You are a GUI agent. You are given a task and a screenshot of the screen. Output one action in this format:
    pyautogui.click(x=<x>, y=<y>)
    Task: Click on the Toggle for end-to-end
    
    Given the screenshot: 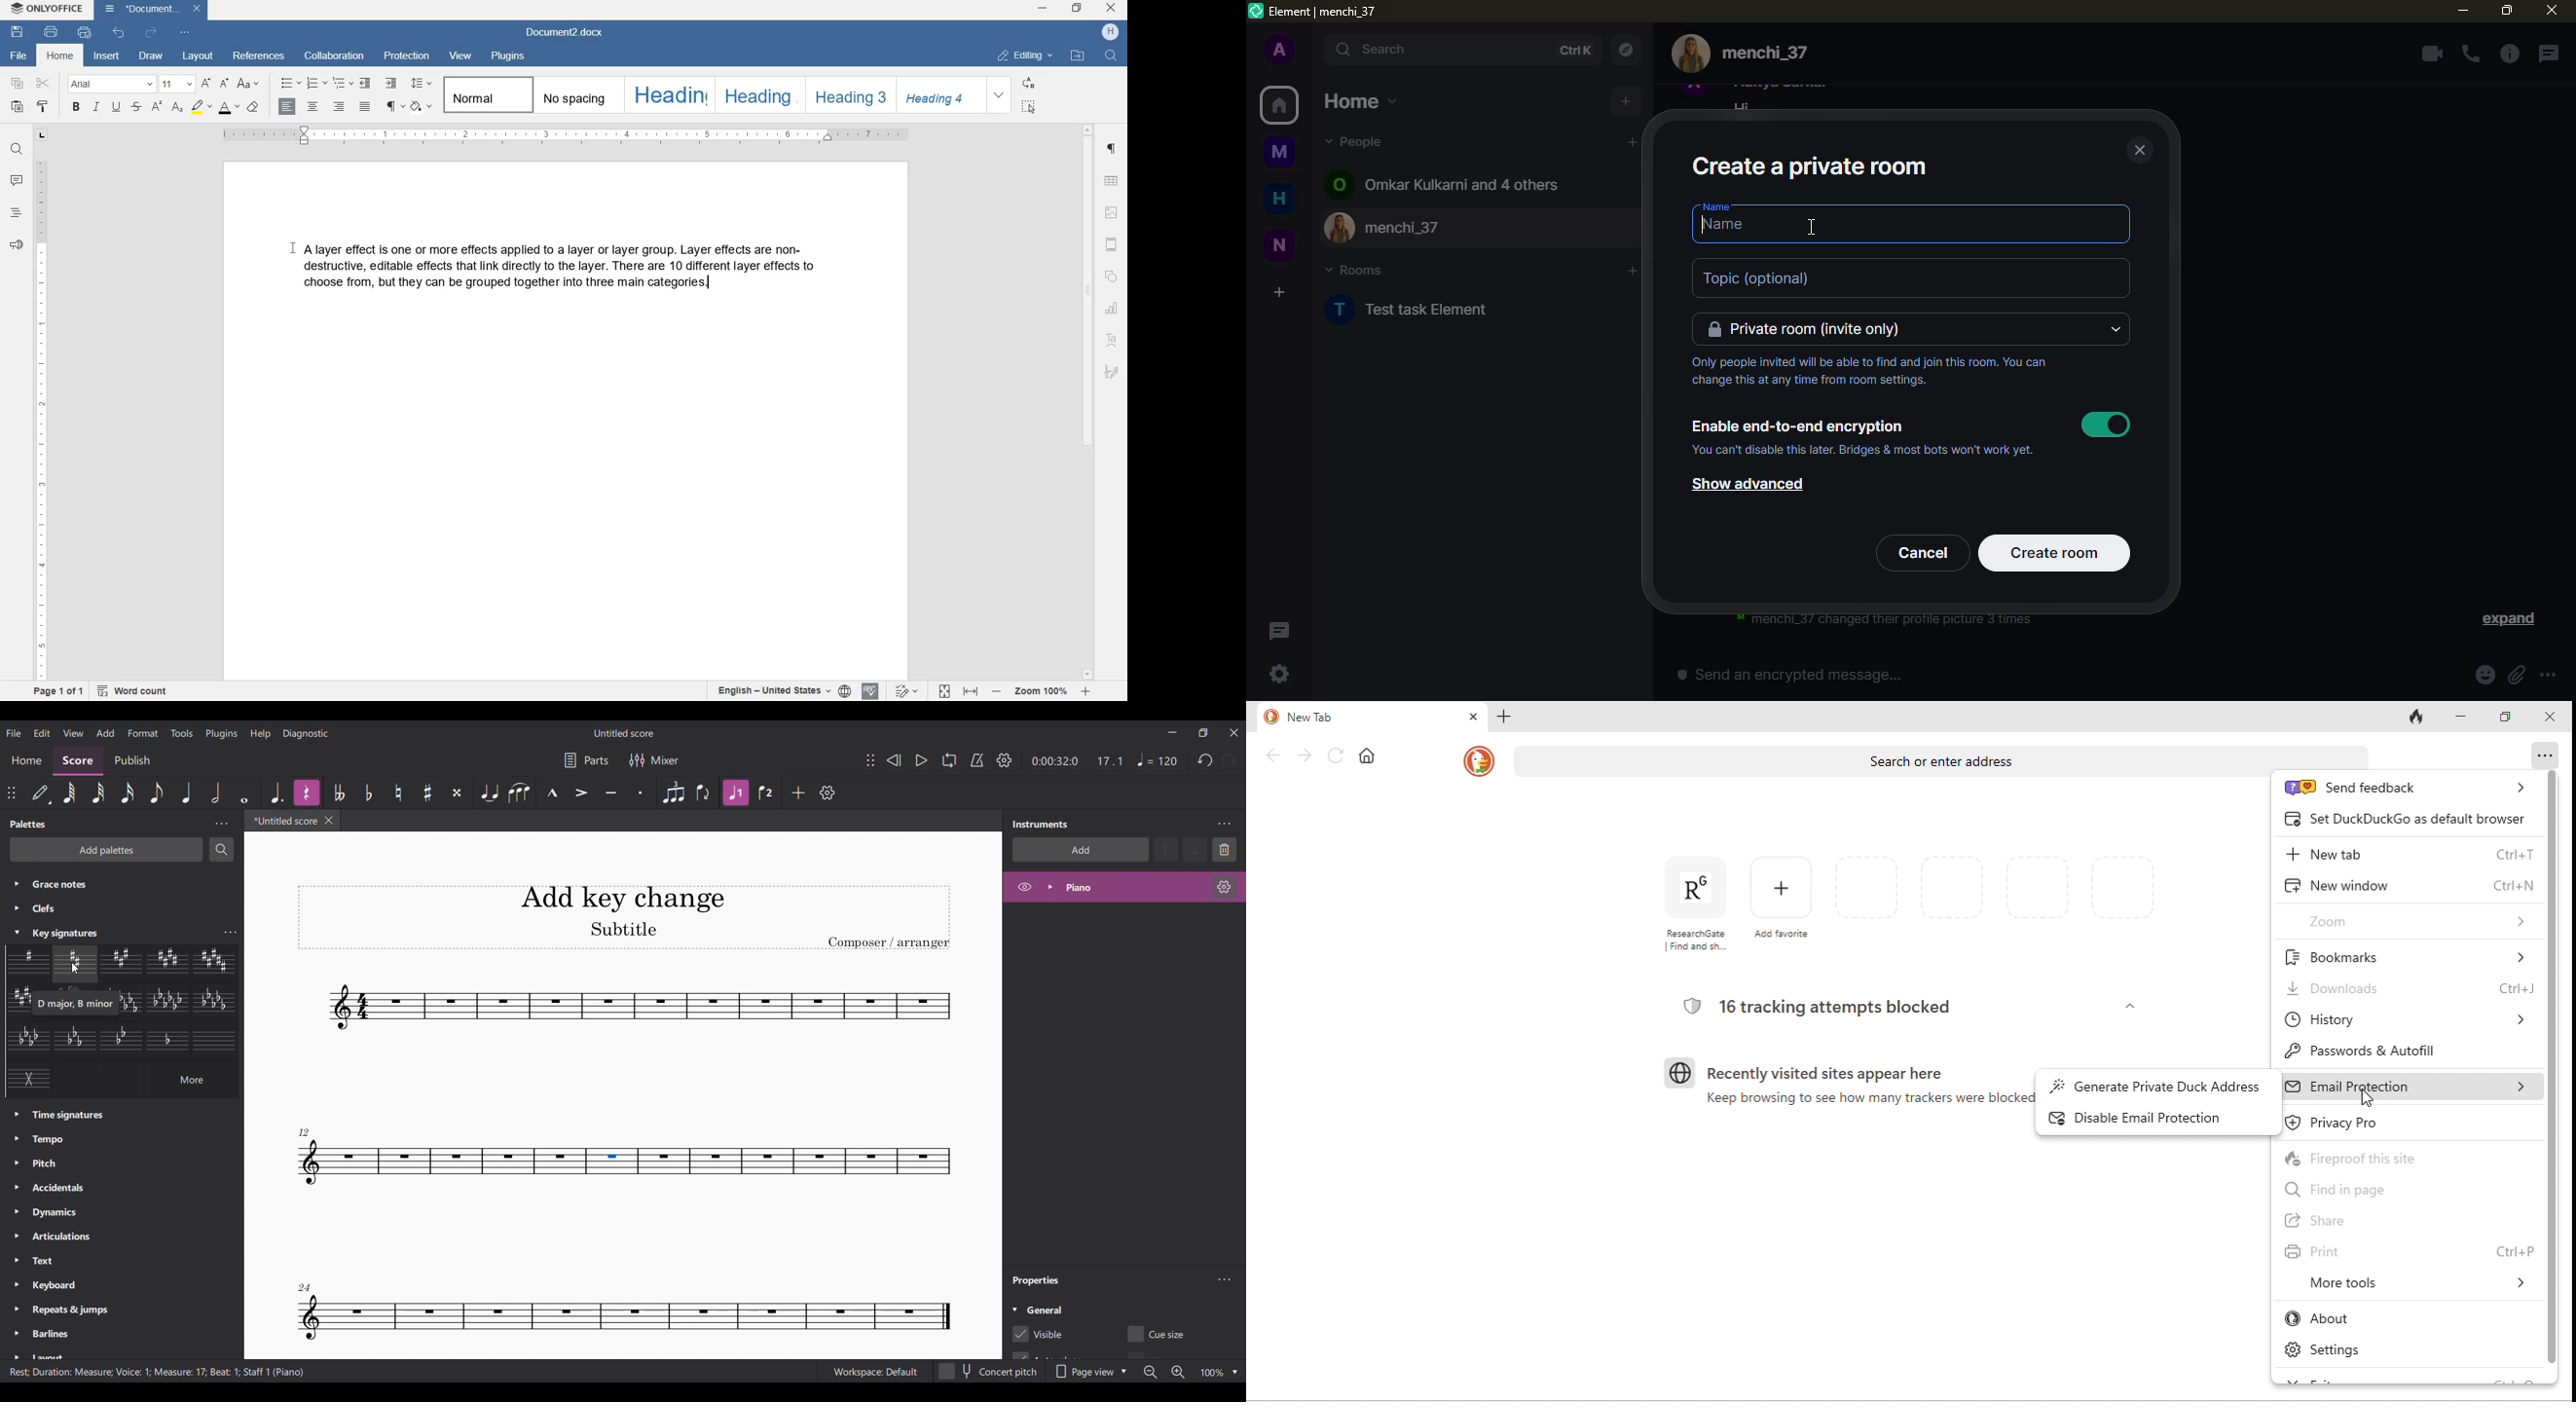 What is the action you would take?
    pyautogui.click(x=2106, y=424)
    